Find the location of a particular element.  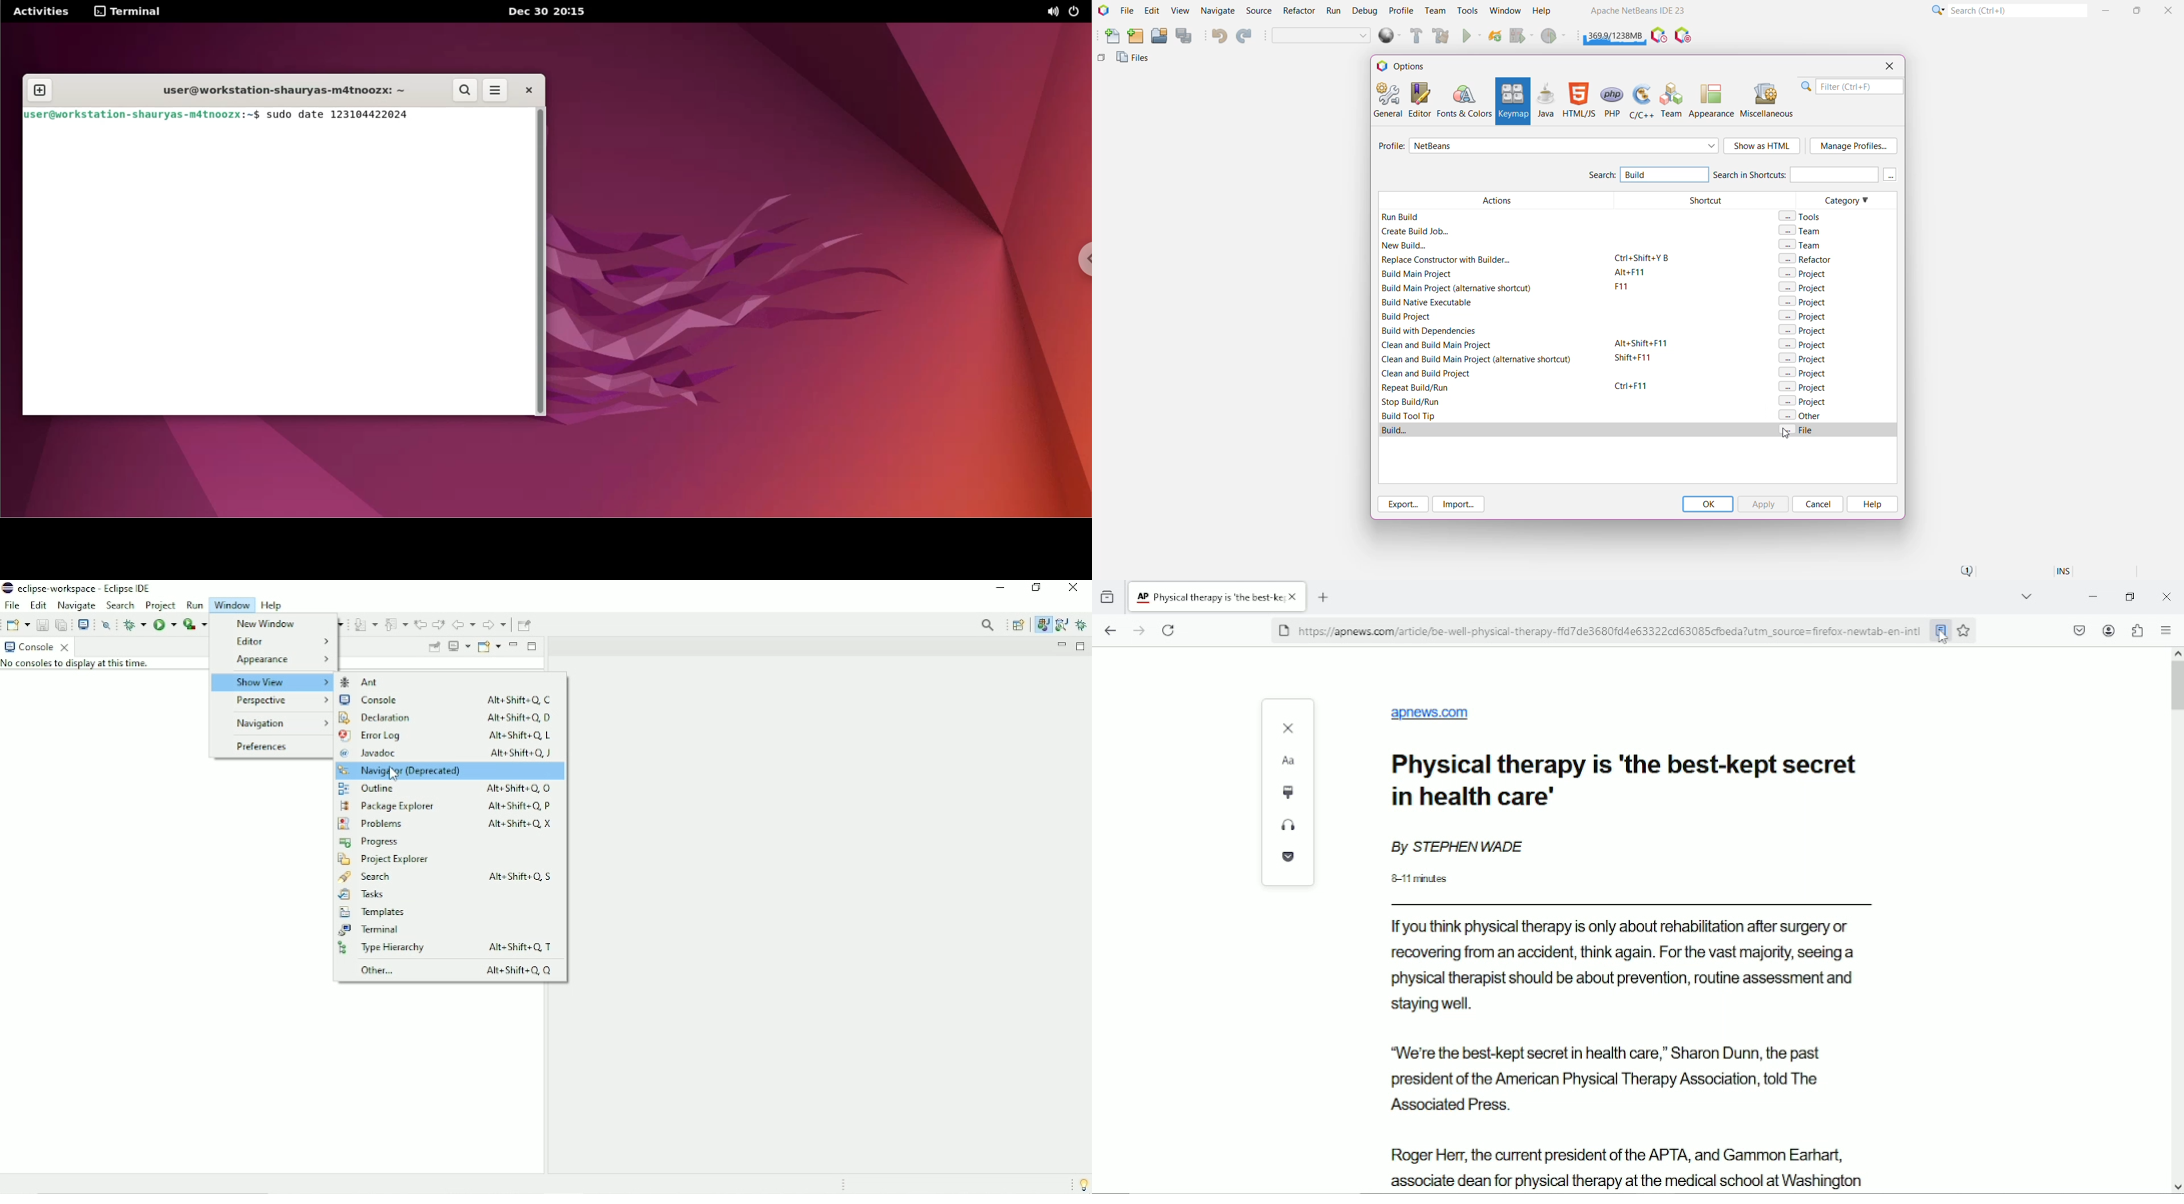

Save All is located at coordinates (1185, 36).